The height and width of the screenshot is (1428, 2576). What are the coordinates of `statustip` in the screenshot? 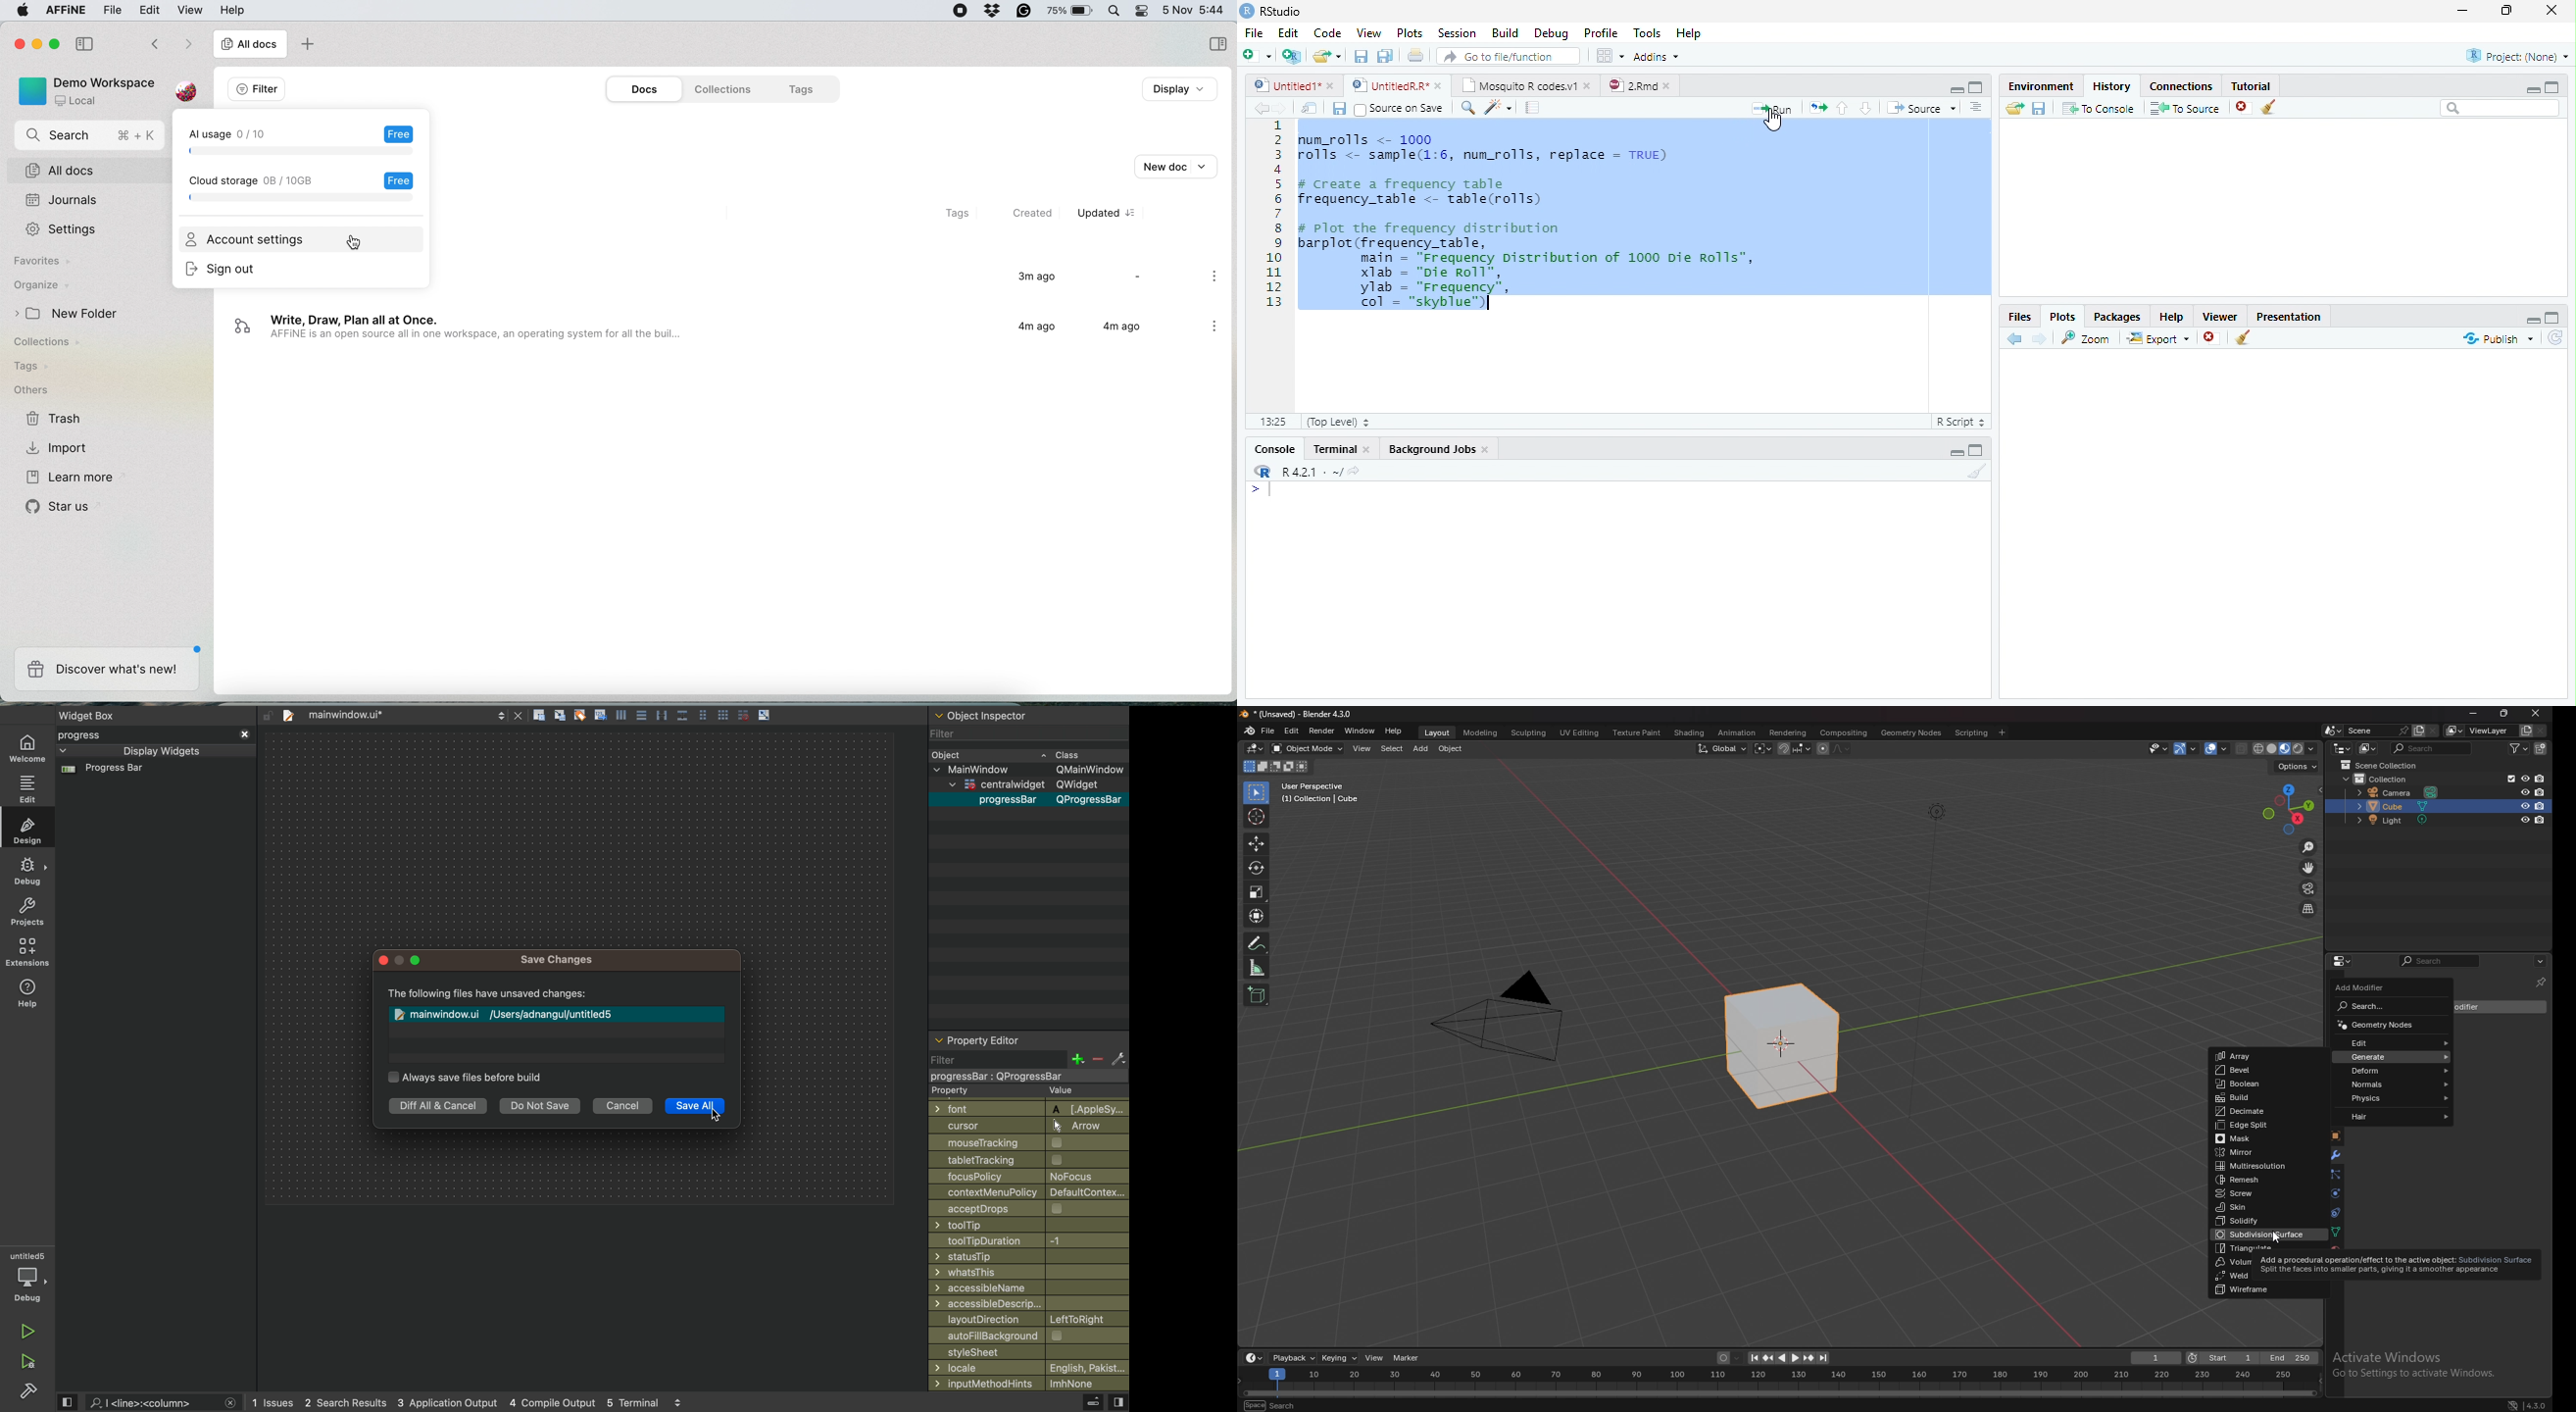 It's located at (1025, 1256).